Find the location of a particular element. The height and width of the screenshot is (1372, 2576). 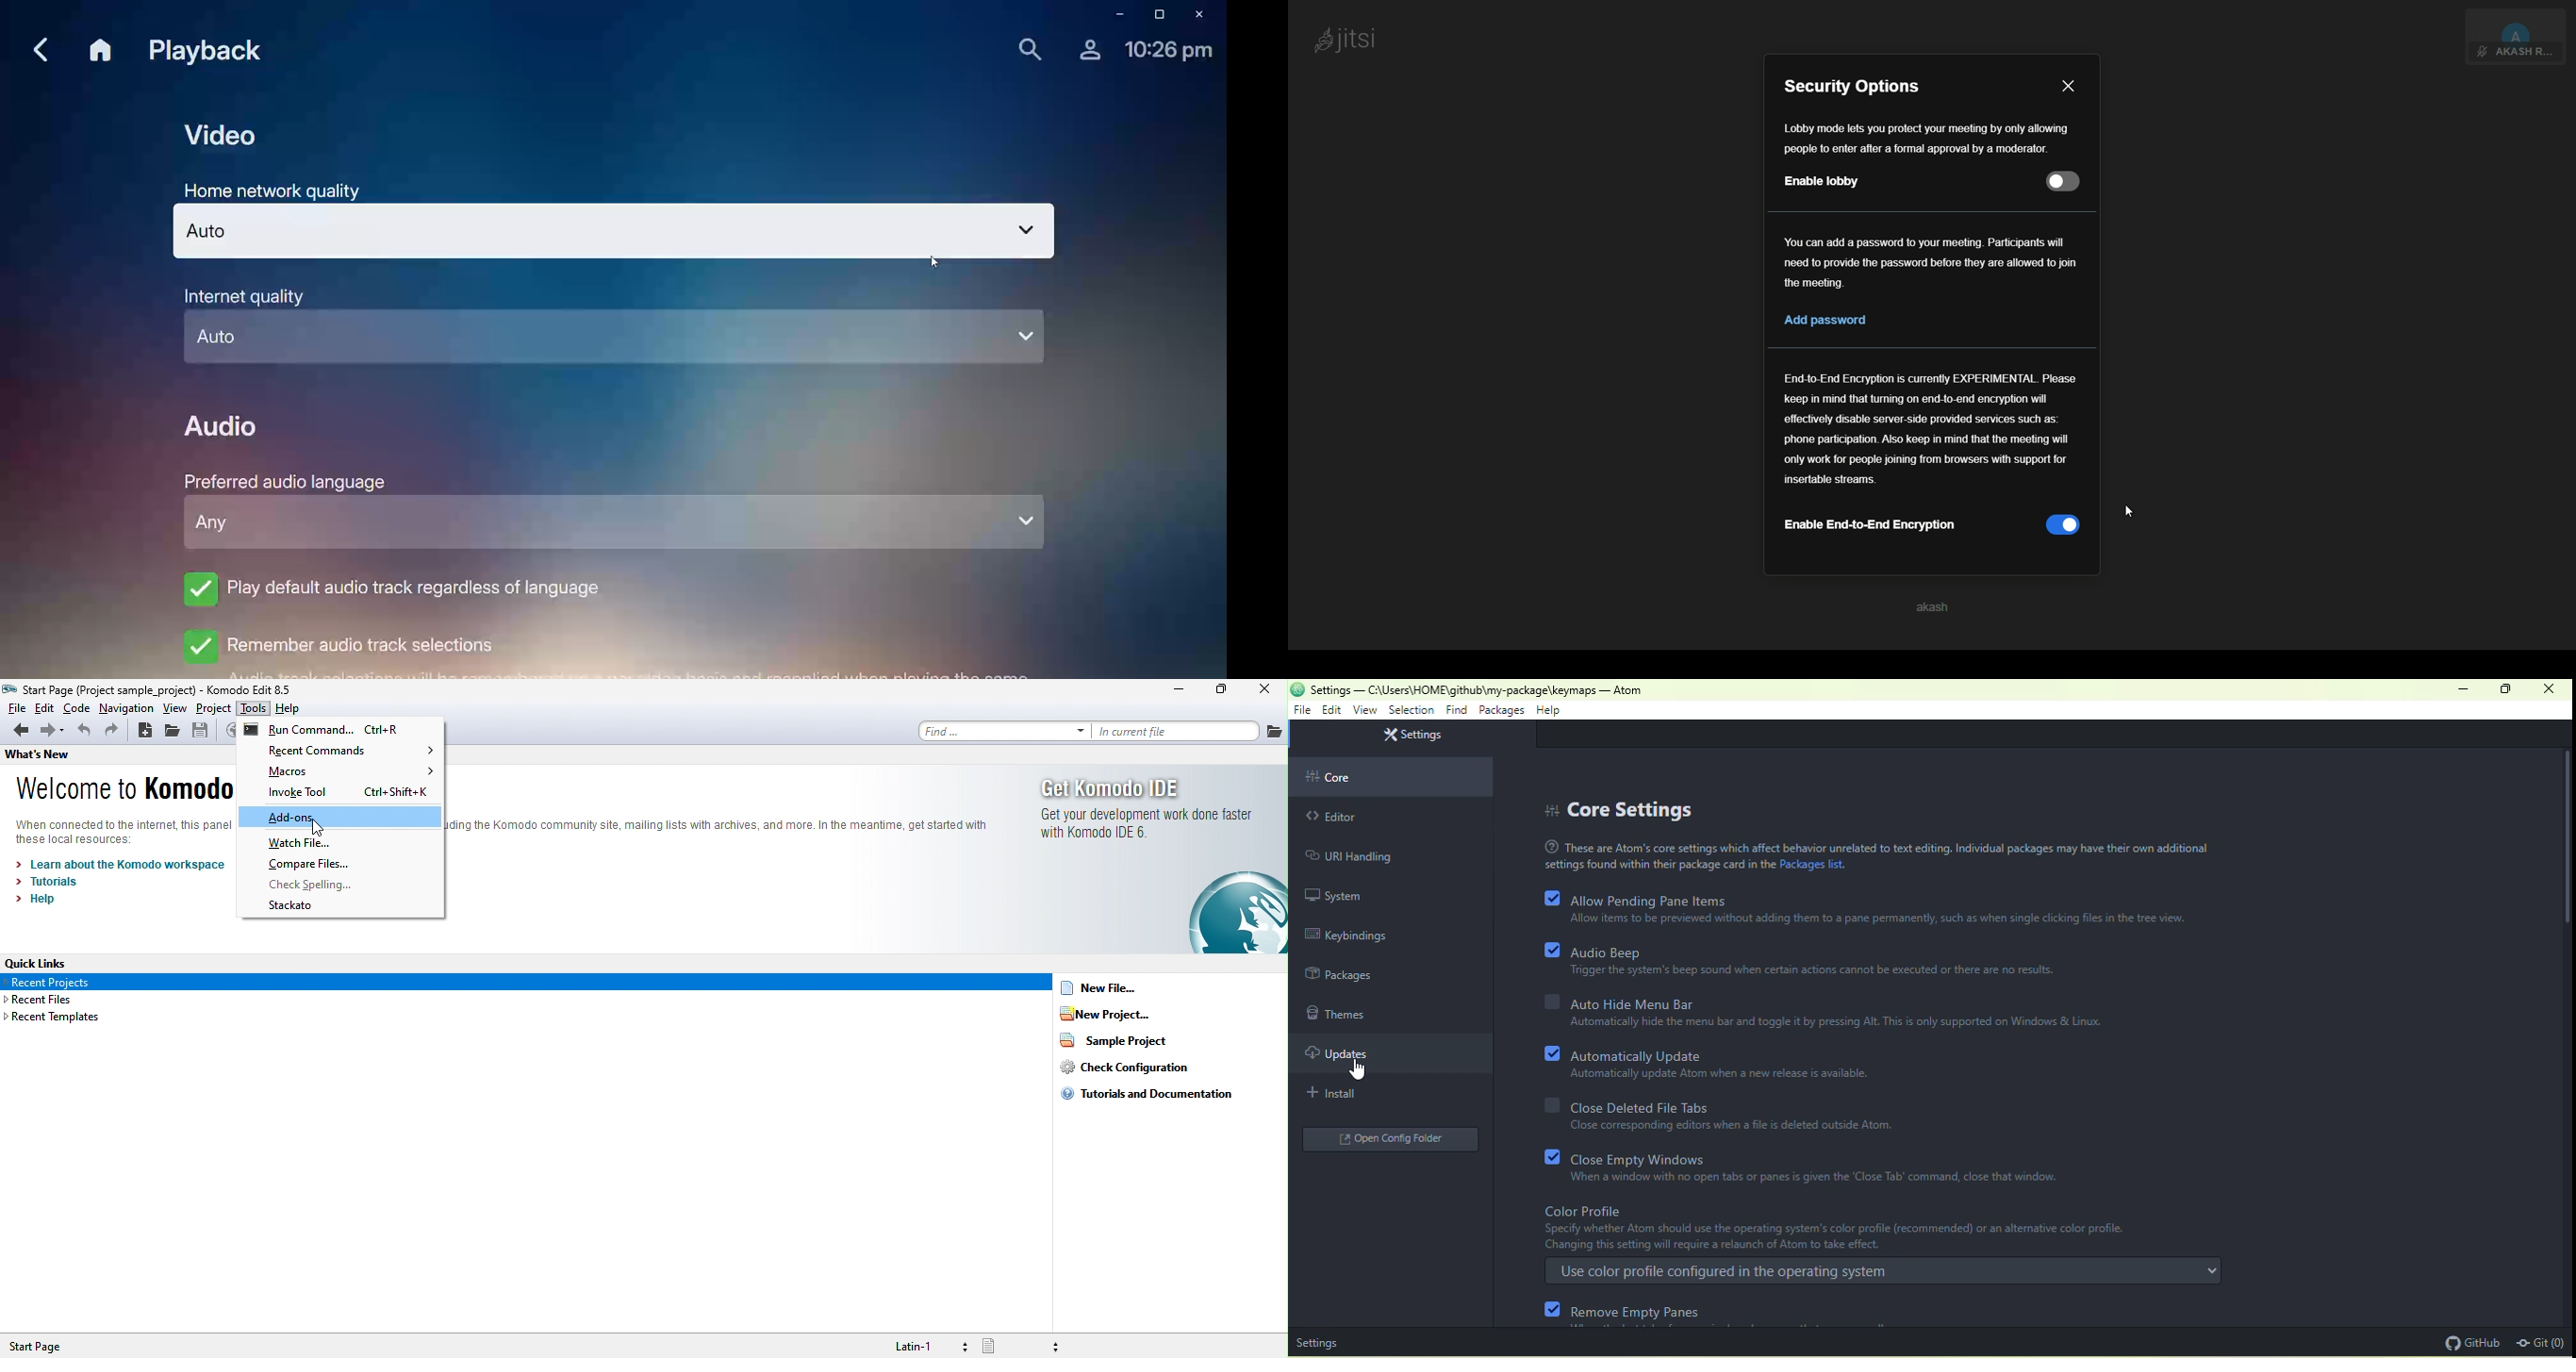

Preferred audio language - any is located at coordinates (614, 515).